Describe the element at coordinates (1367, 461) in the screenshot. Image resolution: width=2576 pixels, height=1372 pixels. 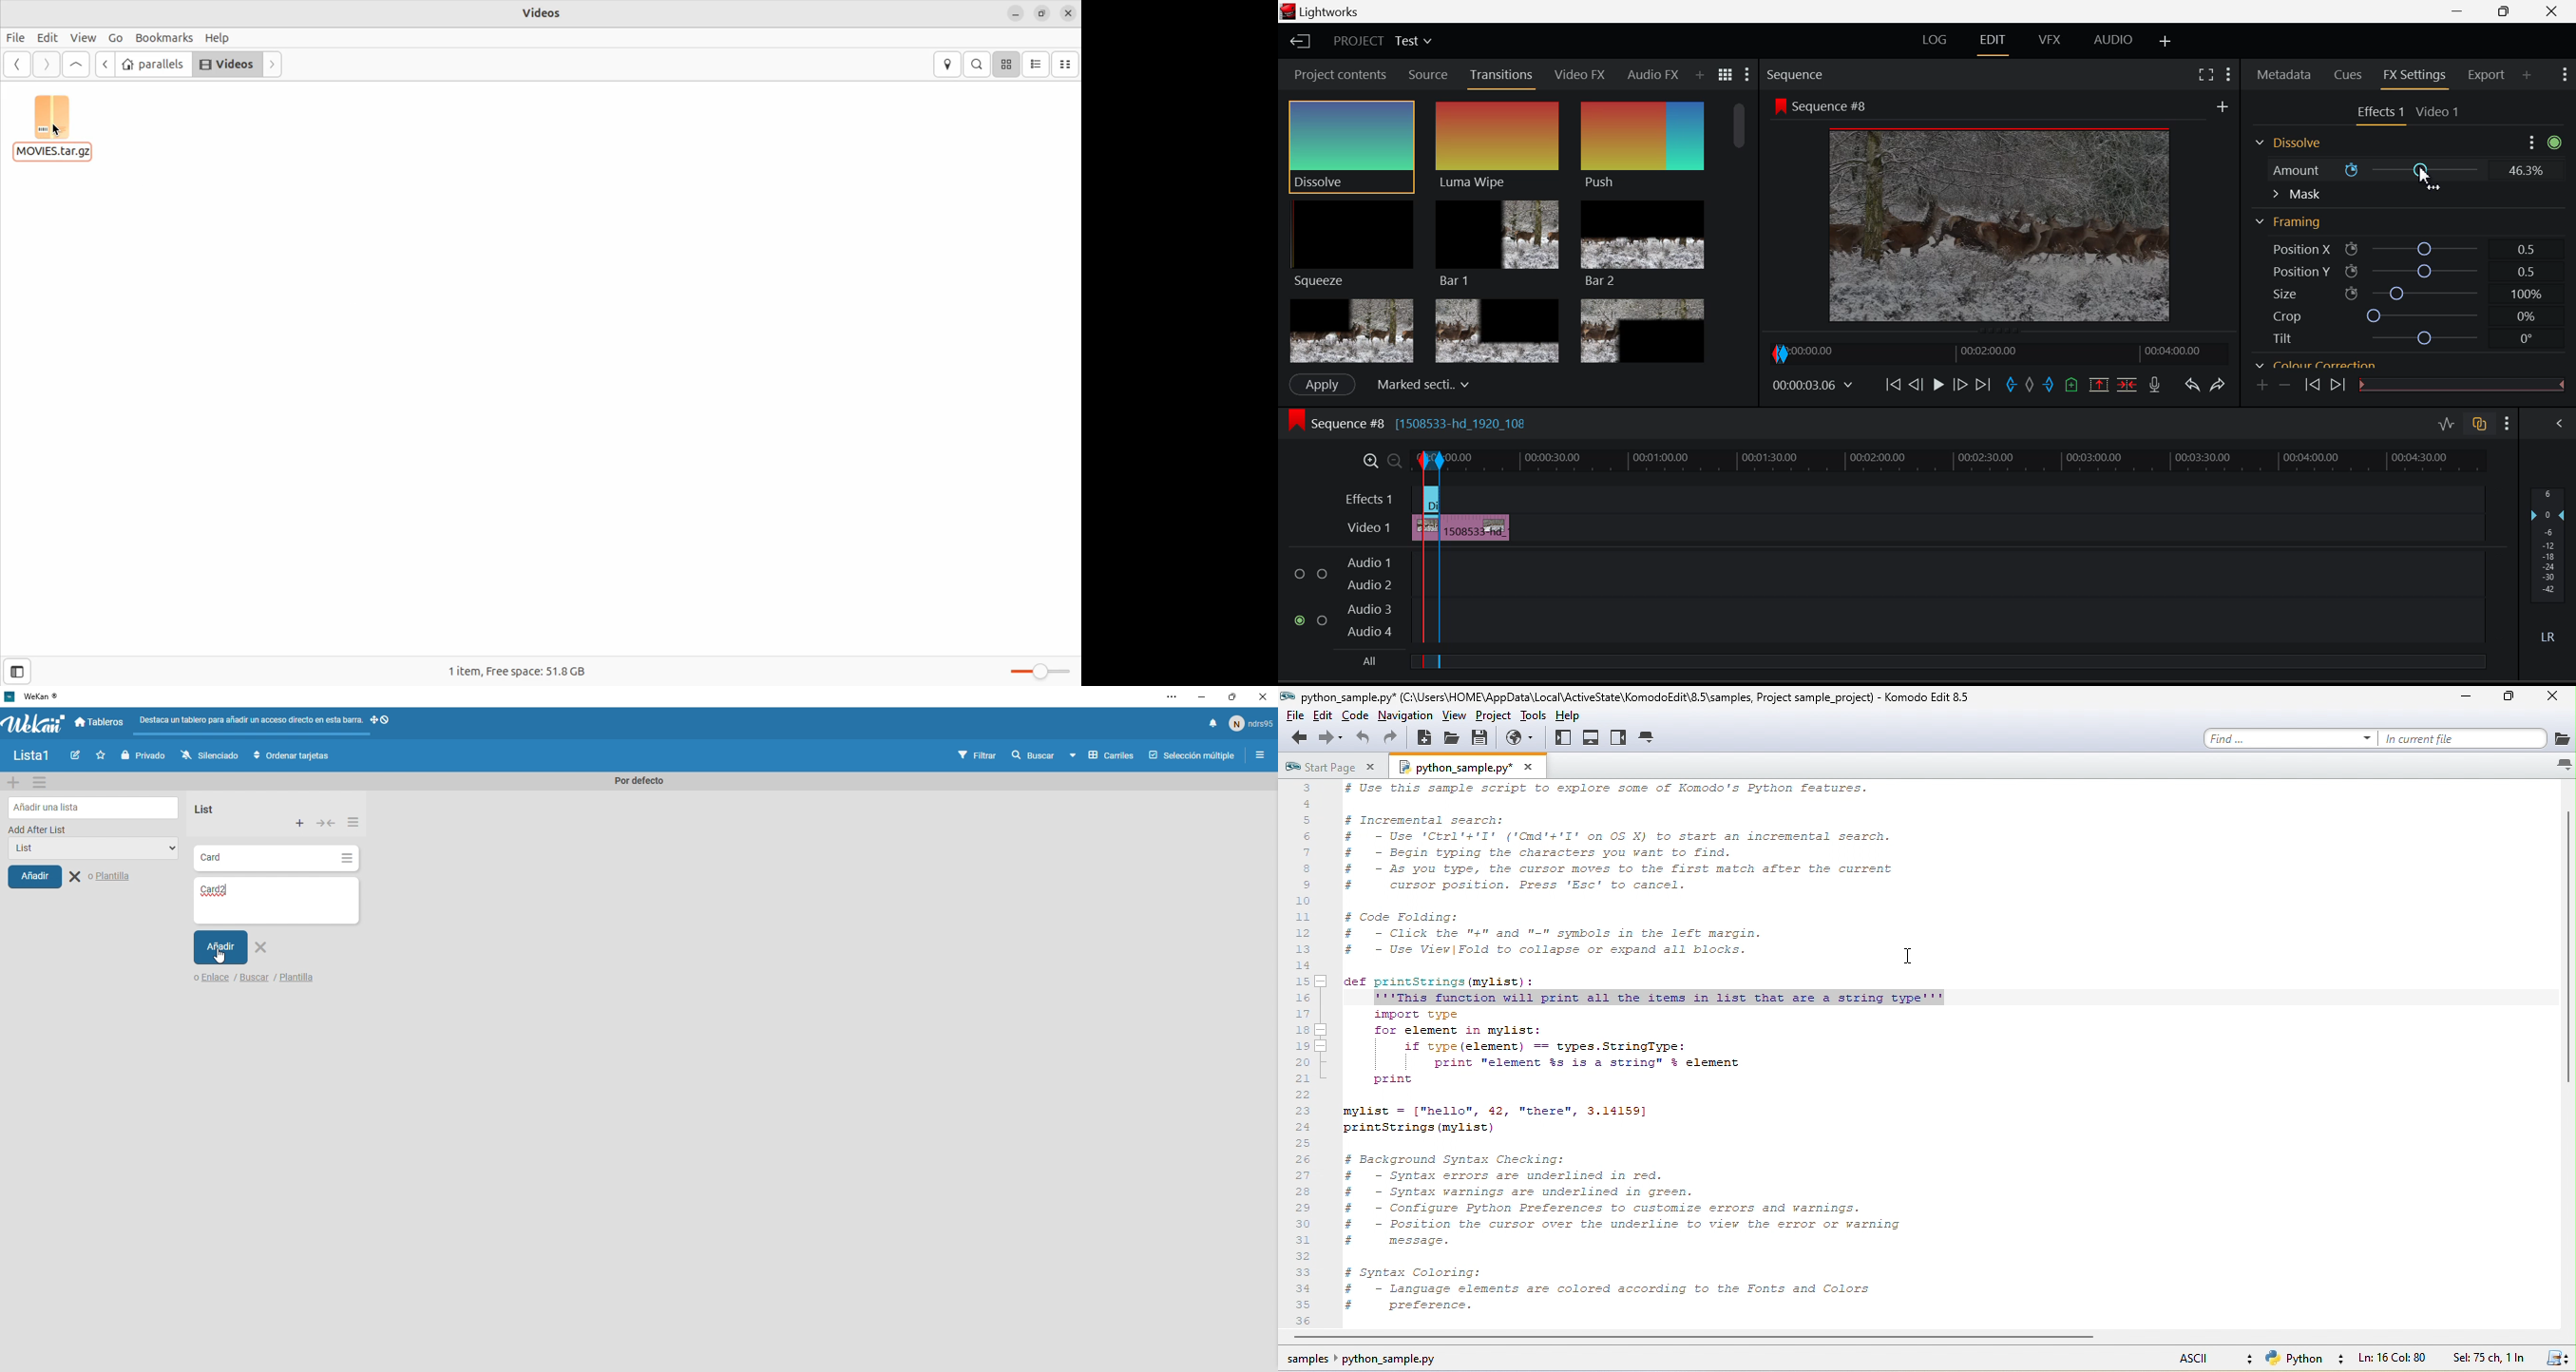
I see `Timeline Zoom In` at that location.